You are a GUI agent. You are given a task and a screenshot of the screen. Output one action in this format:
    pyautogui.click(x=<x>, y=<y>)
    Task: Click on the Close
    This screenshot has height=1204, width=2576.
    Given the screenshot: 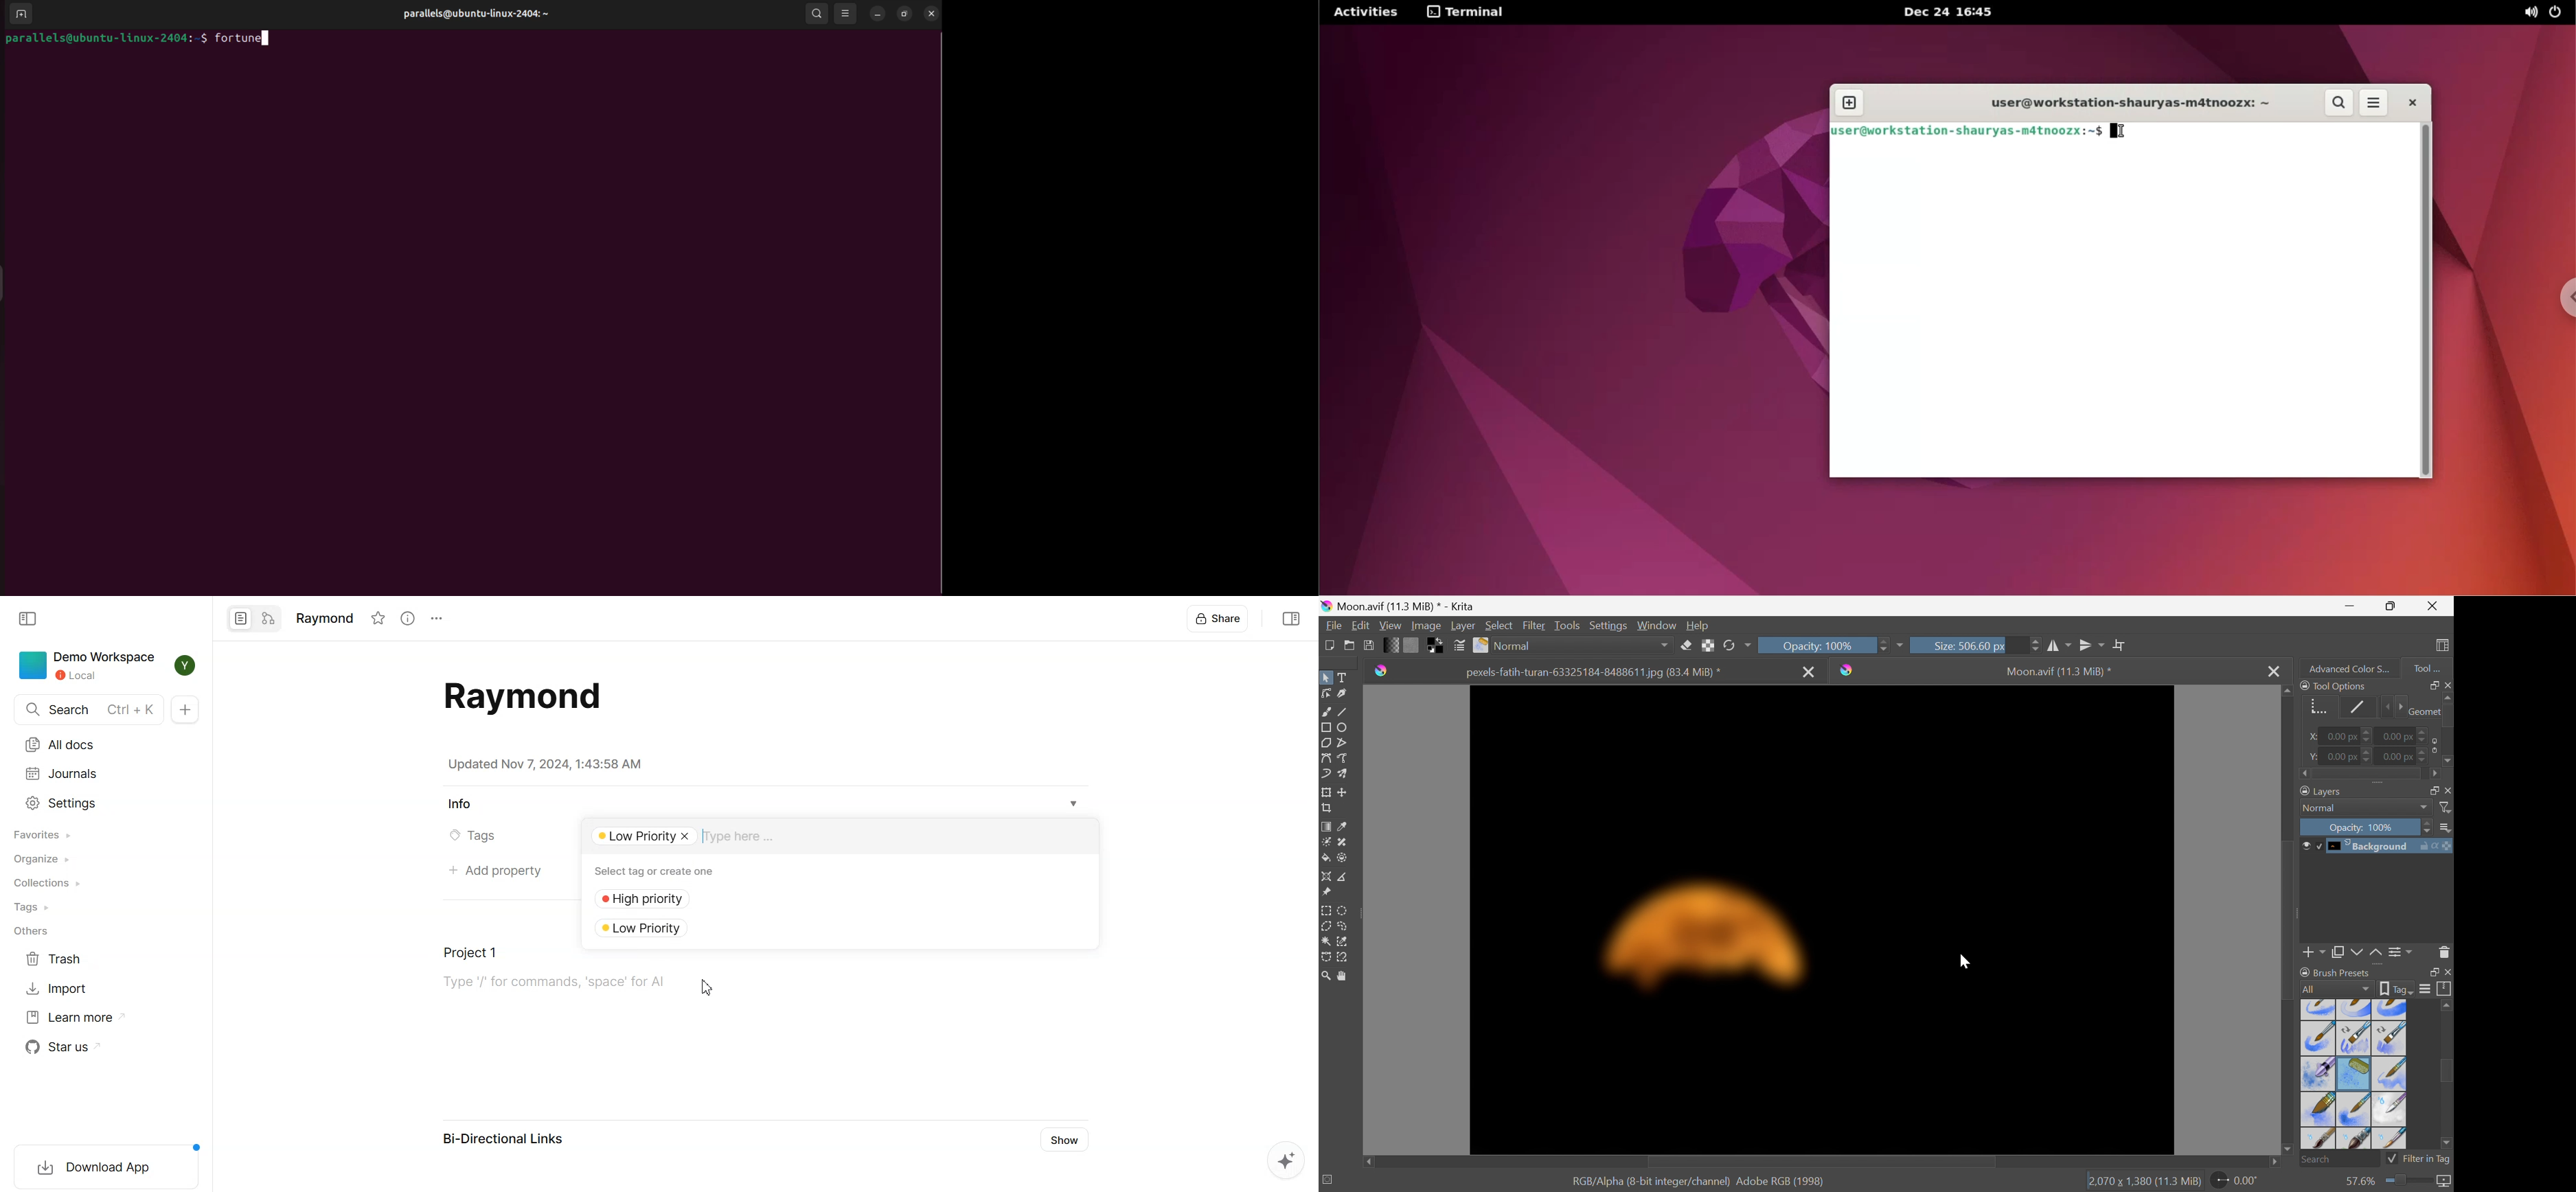 What is the action you would take?
    pyautogui.click(x=2447, y=789)
    